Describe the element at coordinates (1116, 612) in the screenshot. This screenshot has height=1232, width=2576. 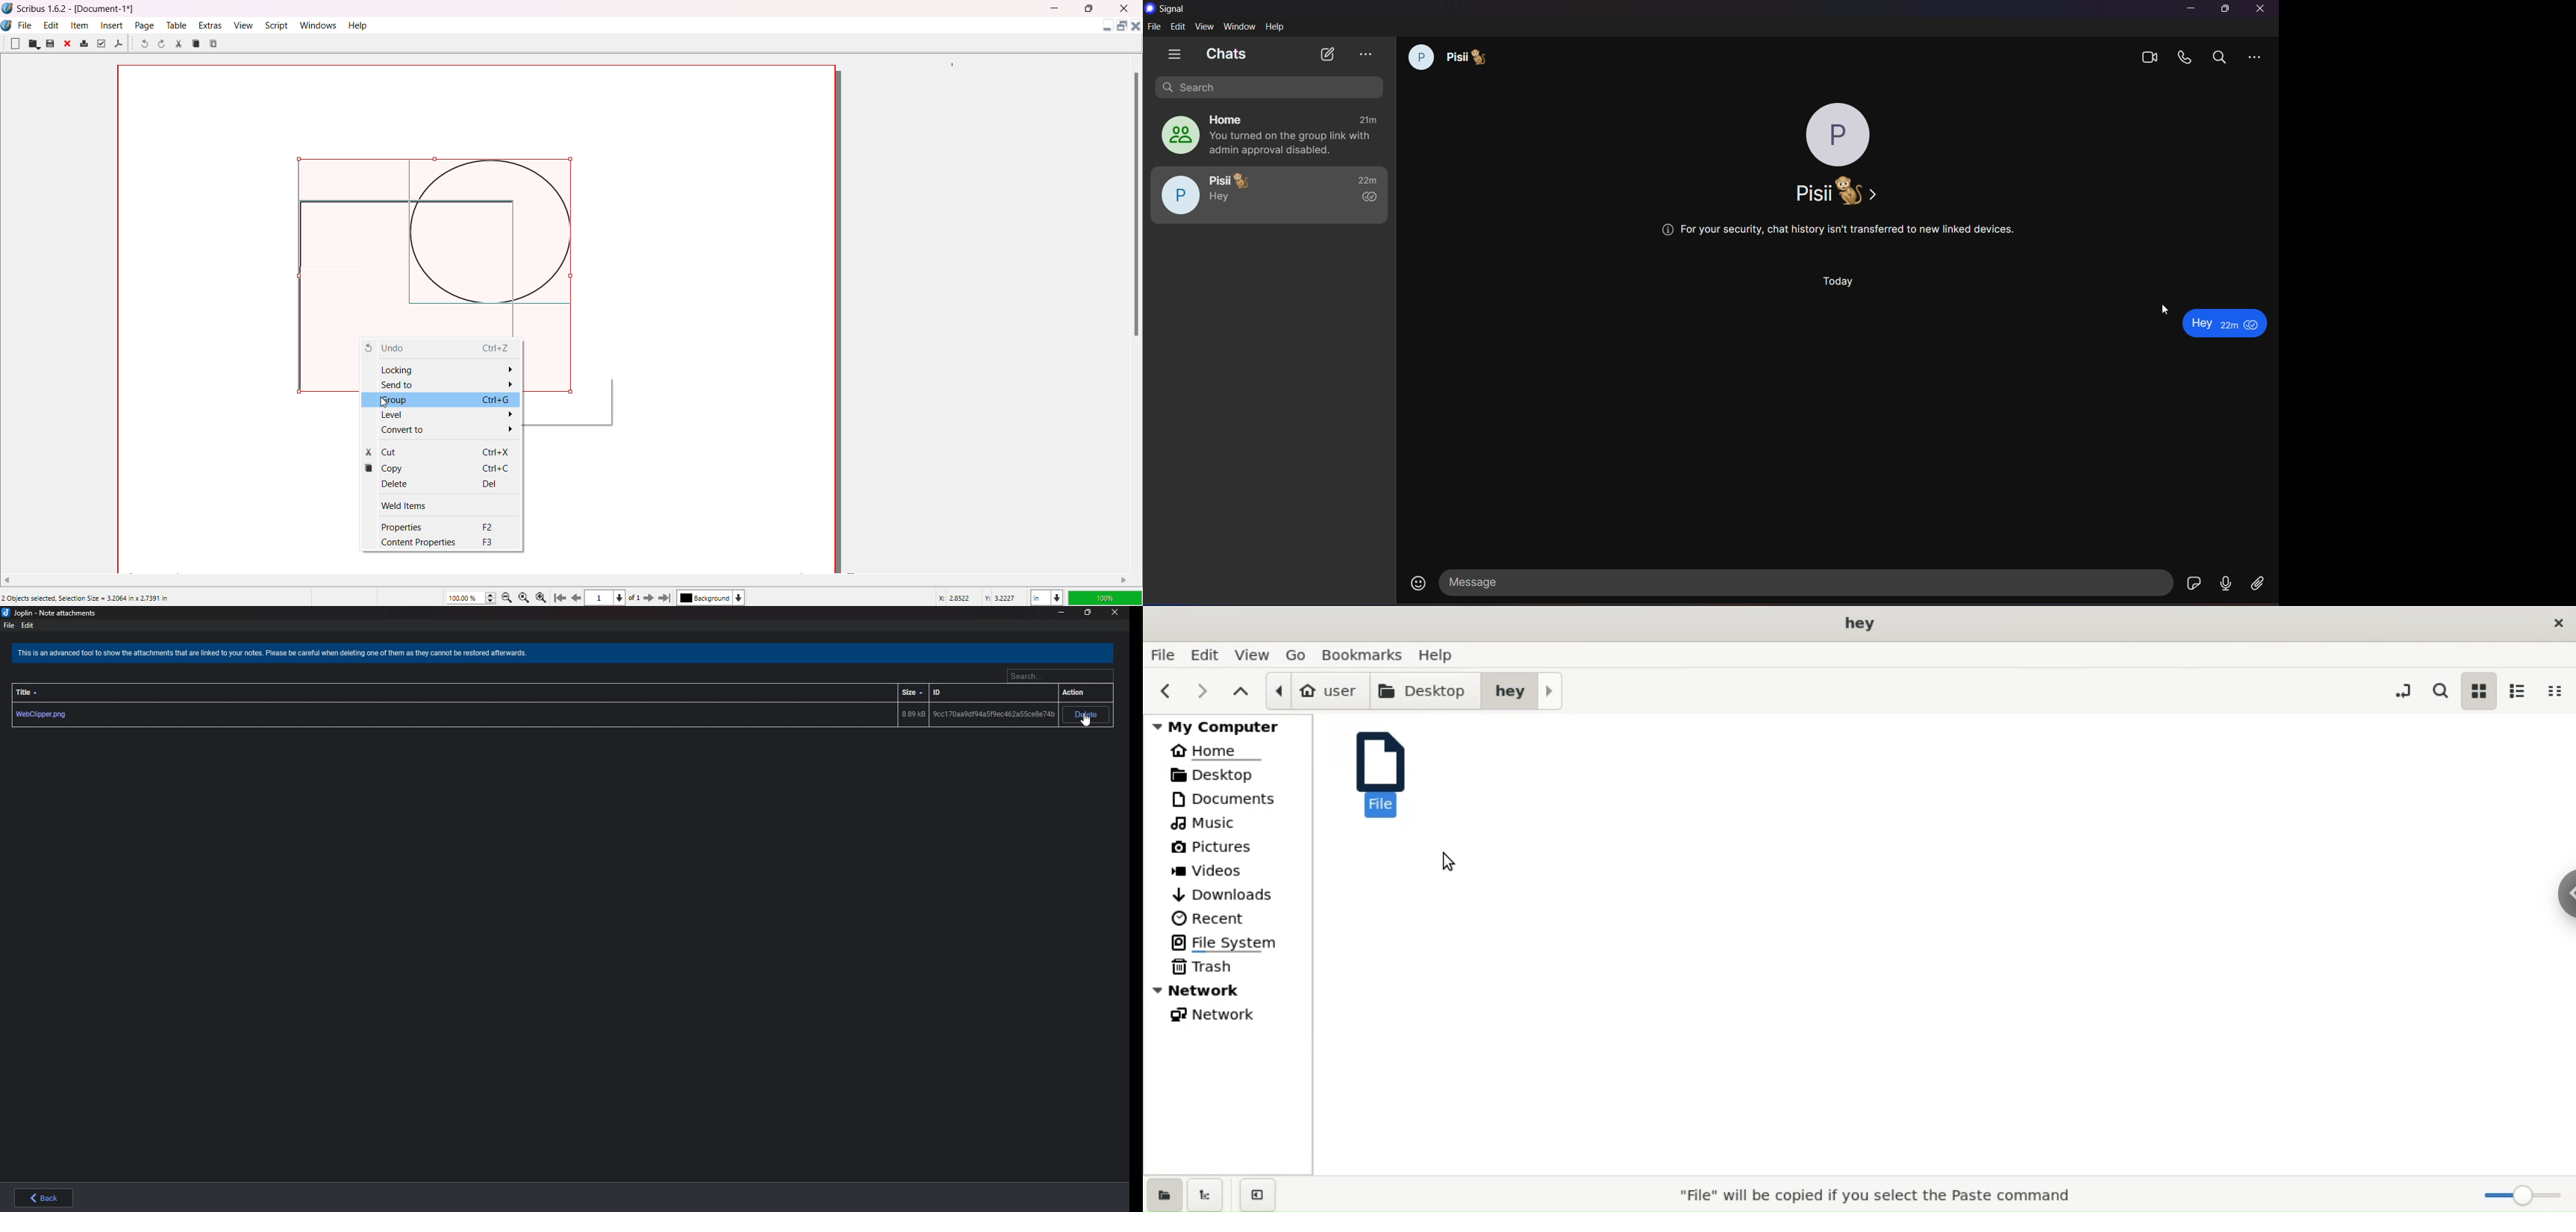
I see `close` at that location.